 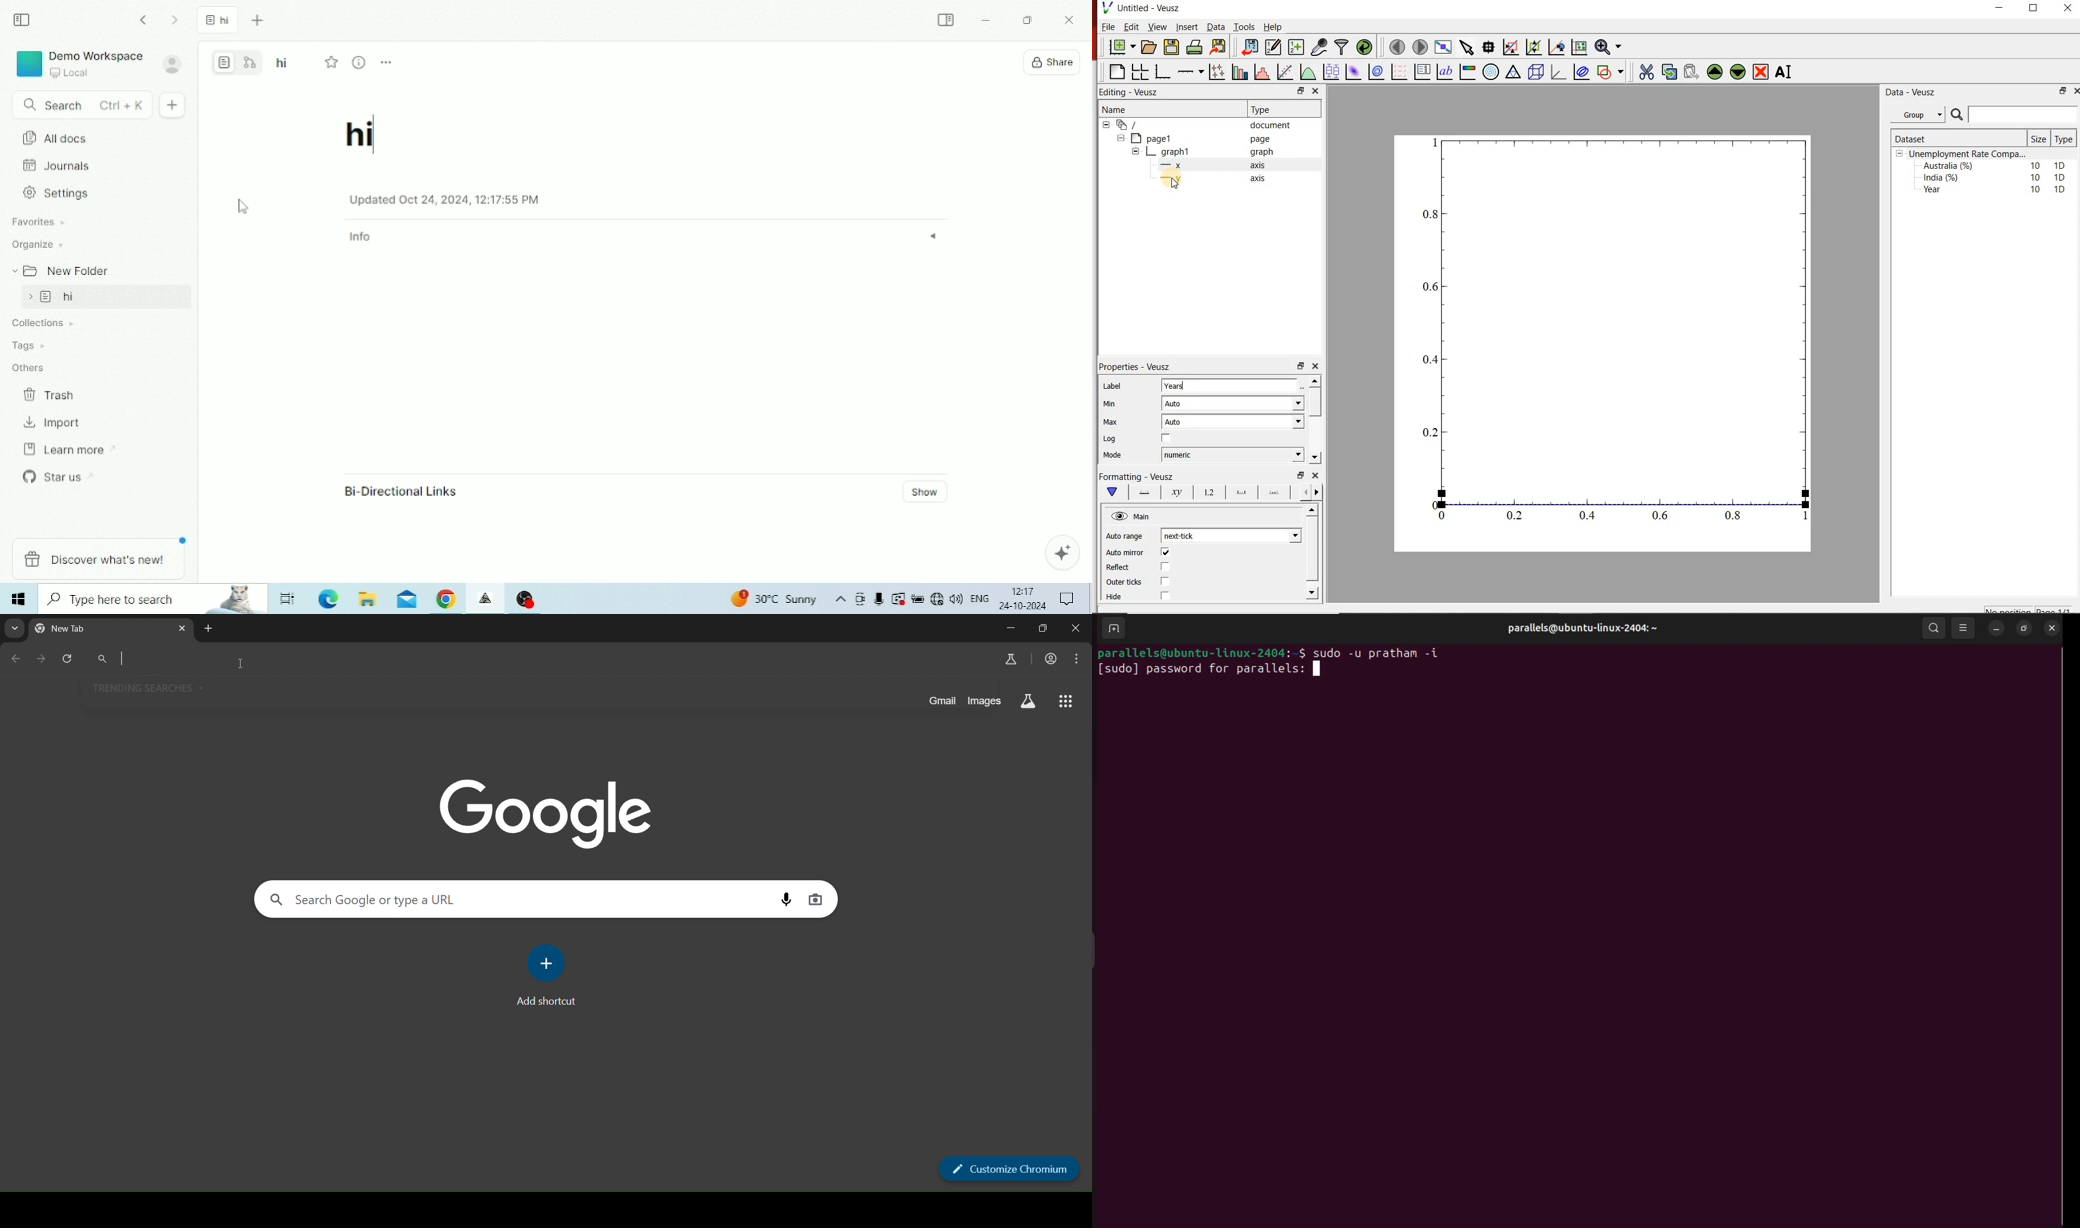 I want to click on Trash, so click(x=55, y=394).